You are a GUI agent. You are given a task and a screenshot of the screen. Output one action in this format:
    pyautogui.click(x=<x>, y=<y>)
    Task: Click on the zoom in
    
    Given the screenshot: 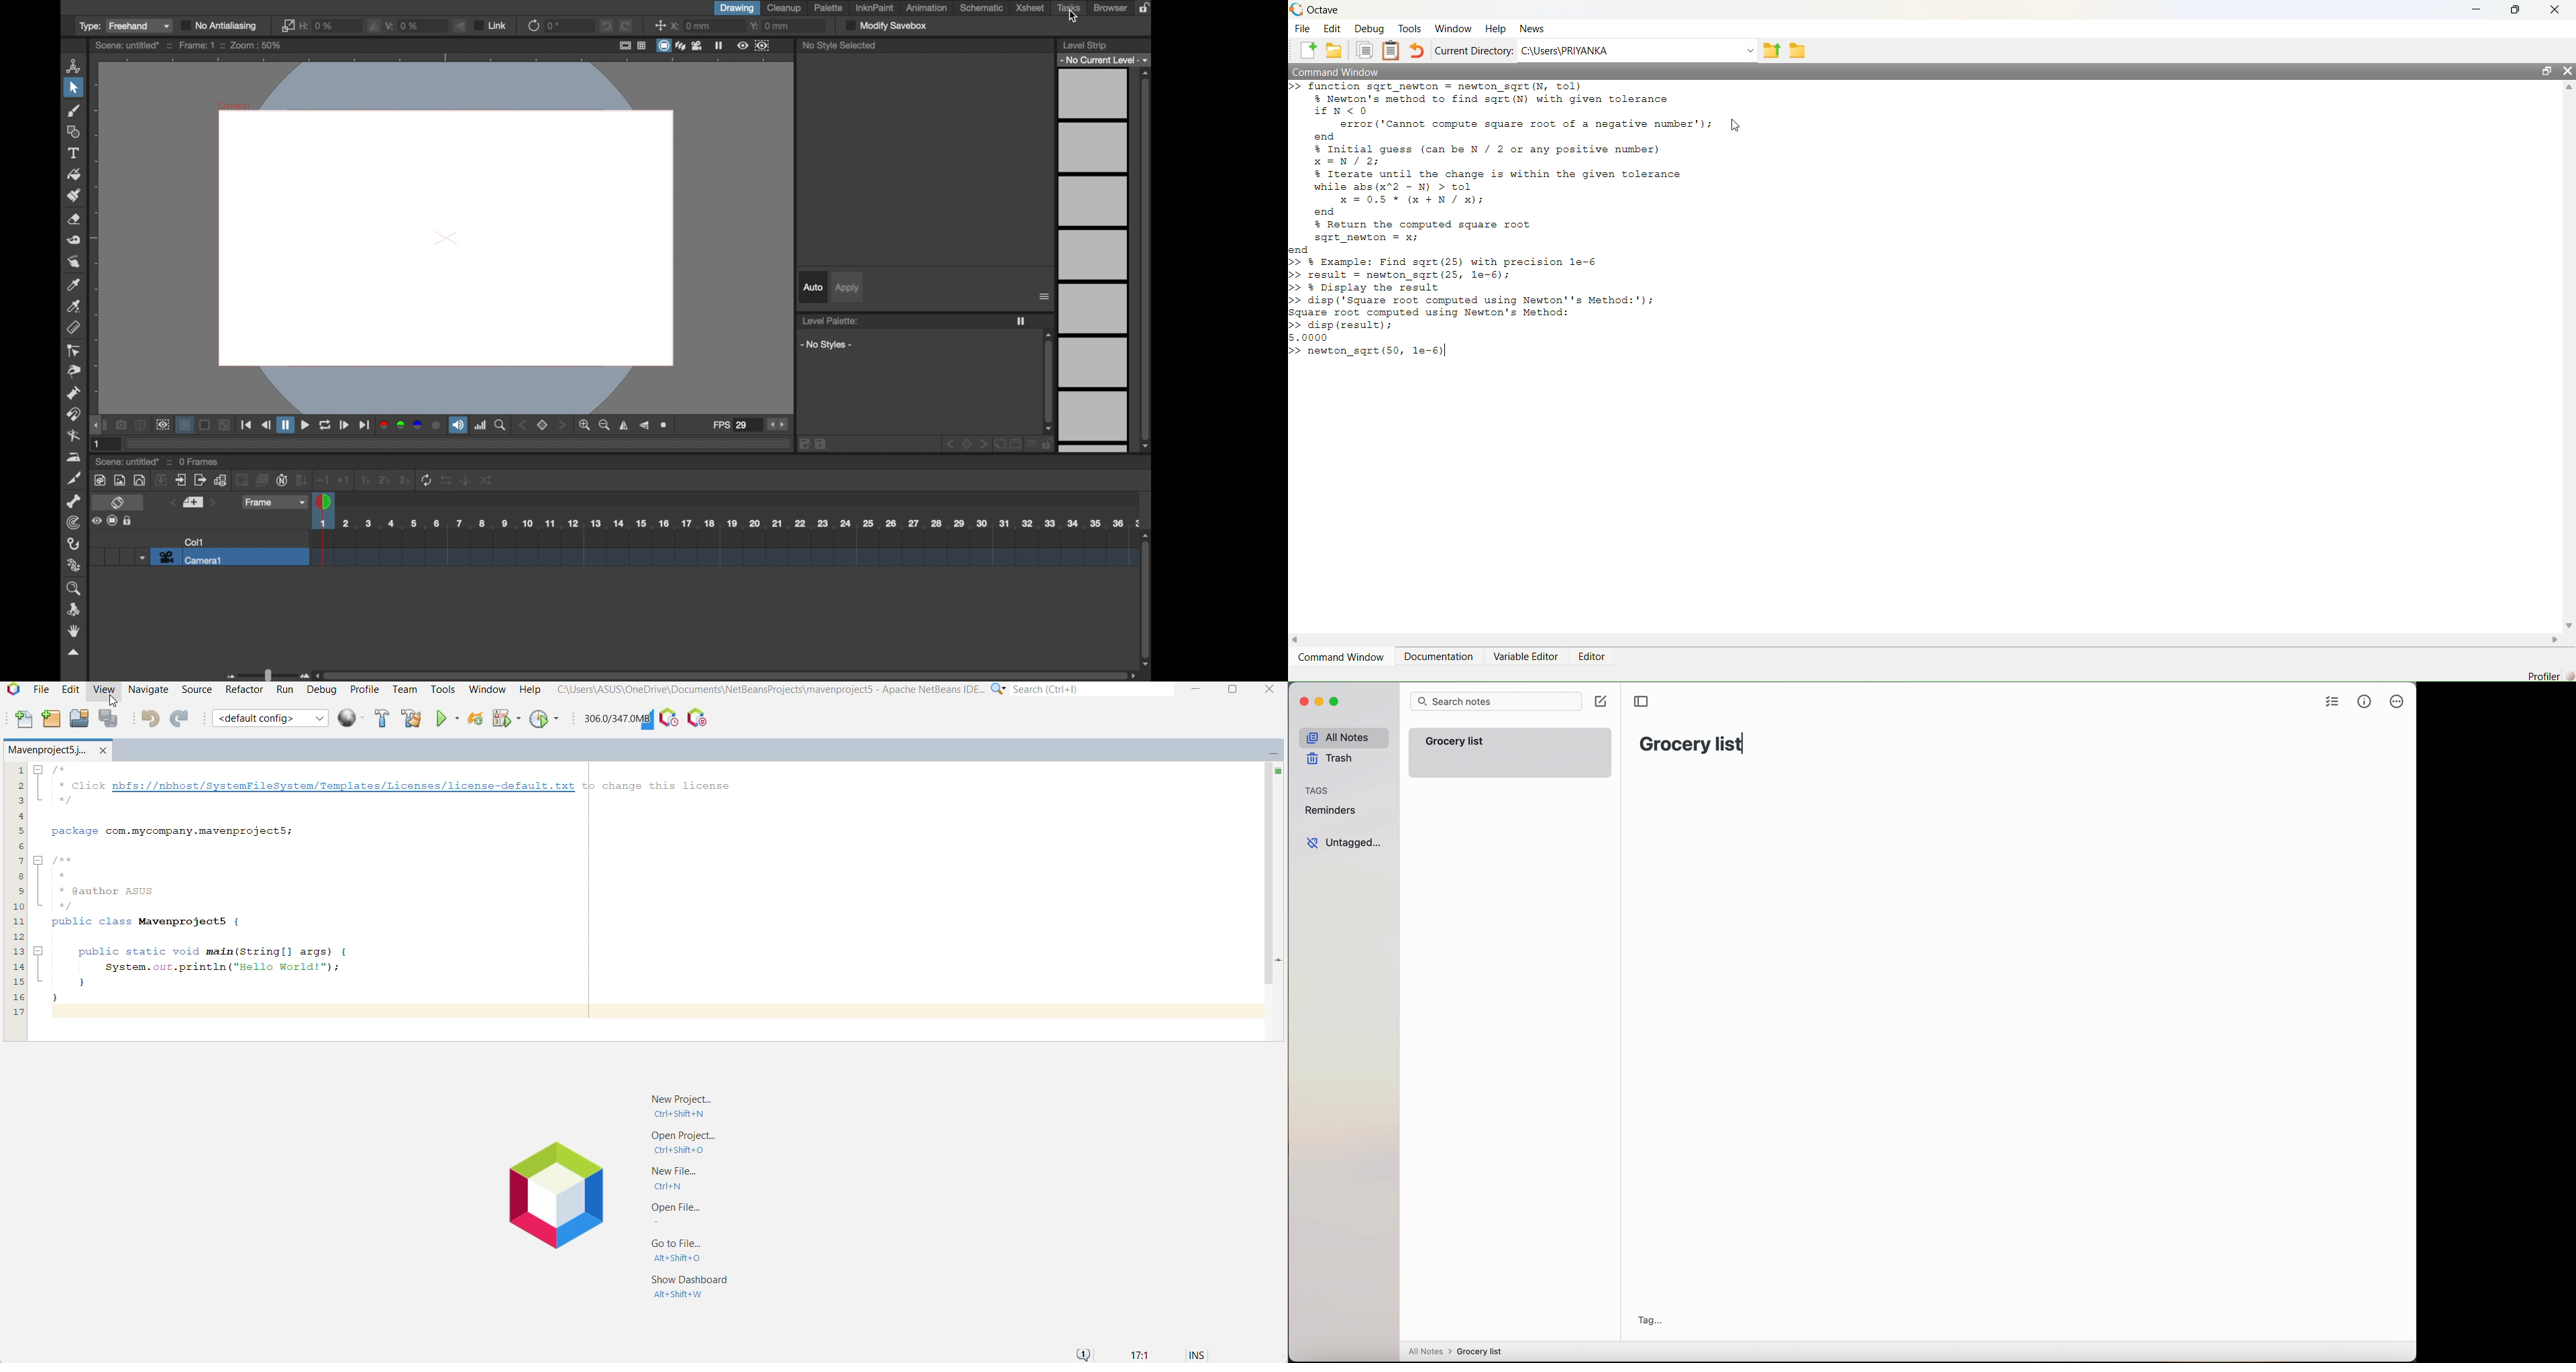 What is the action you would take?
    pyautogui.click(x=584, y=425)
    